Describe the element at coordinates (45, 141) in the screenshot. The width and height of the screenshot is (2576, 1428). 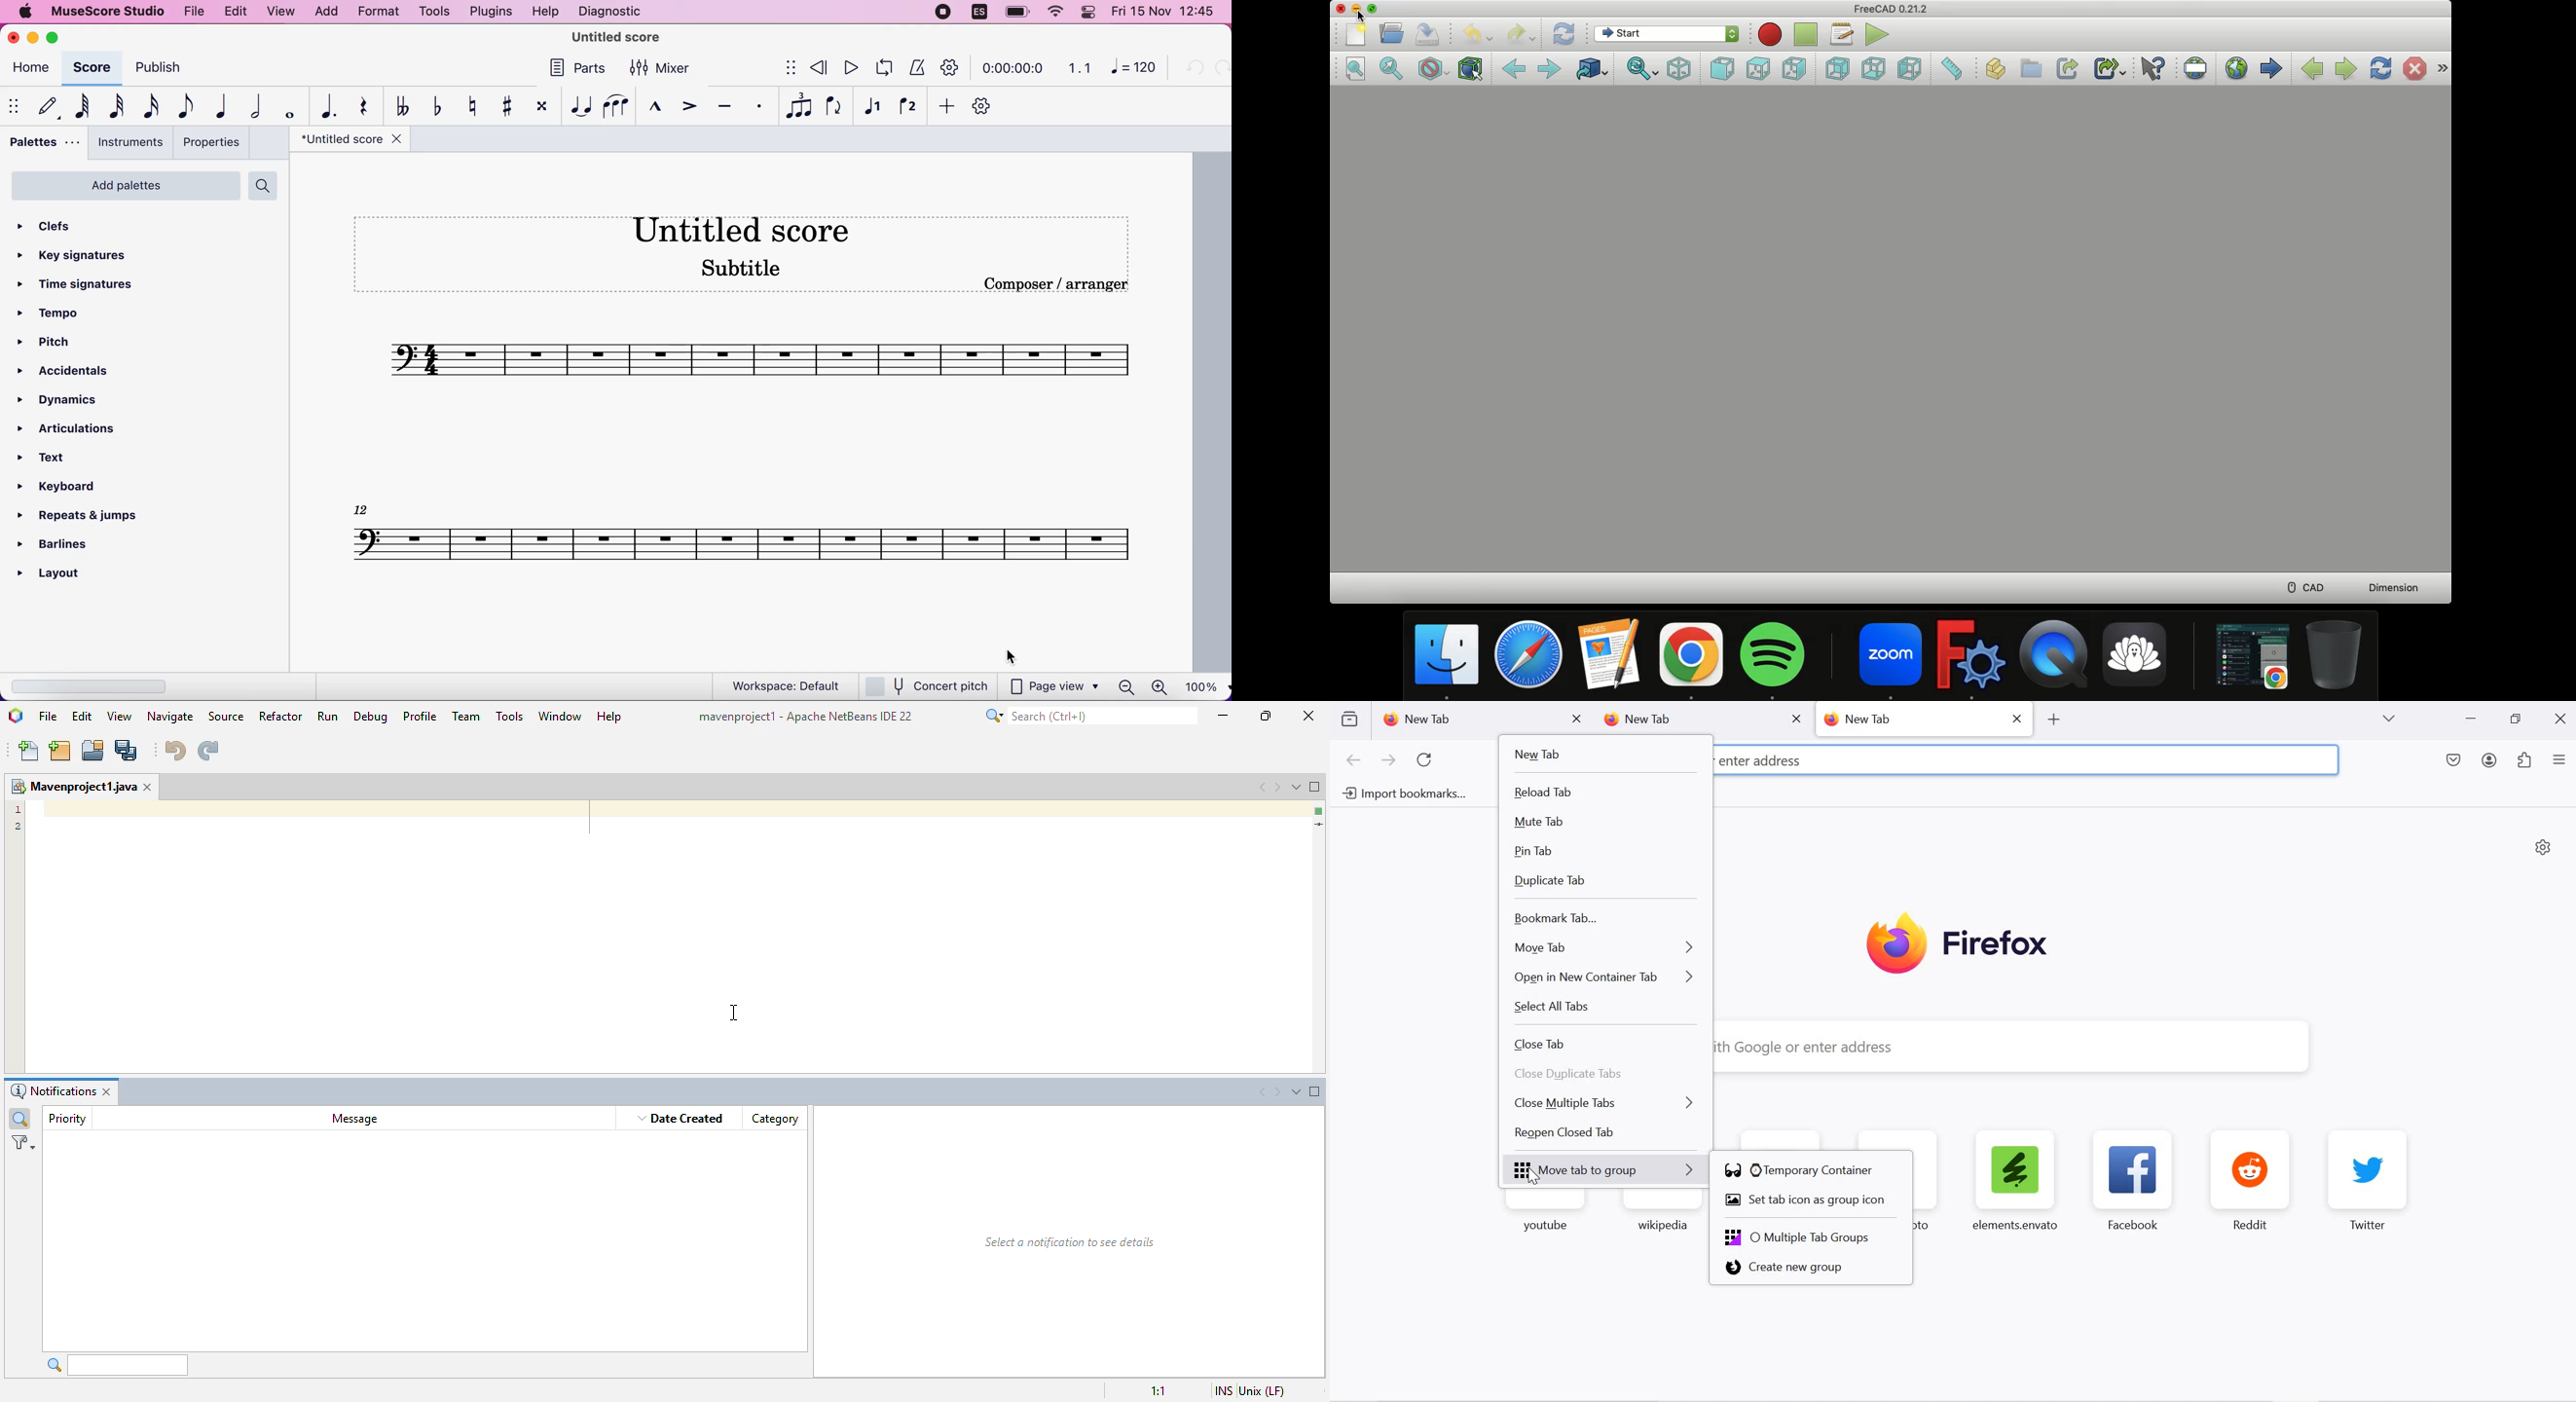
I see `Palettes` at that location.